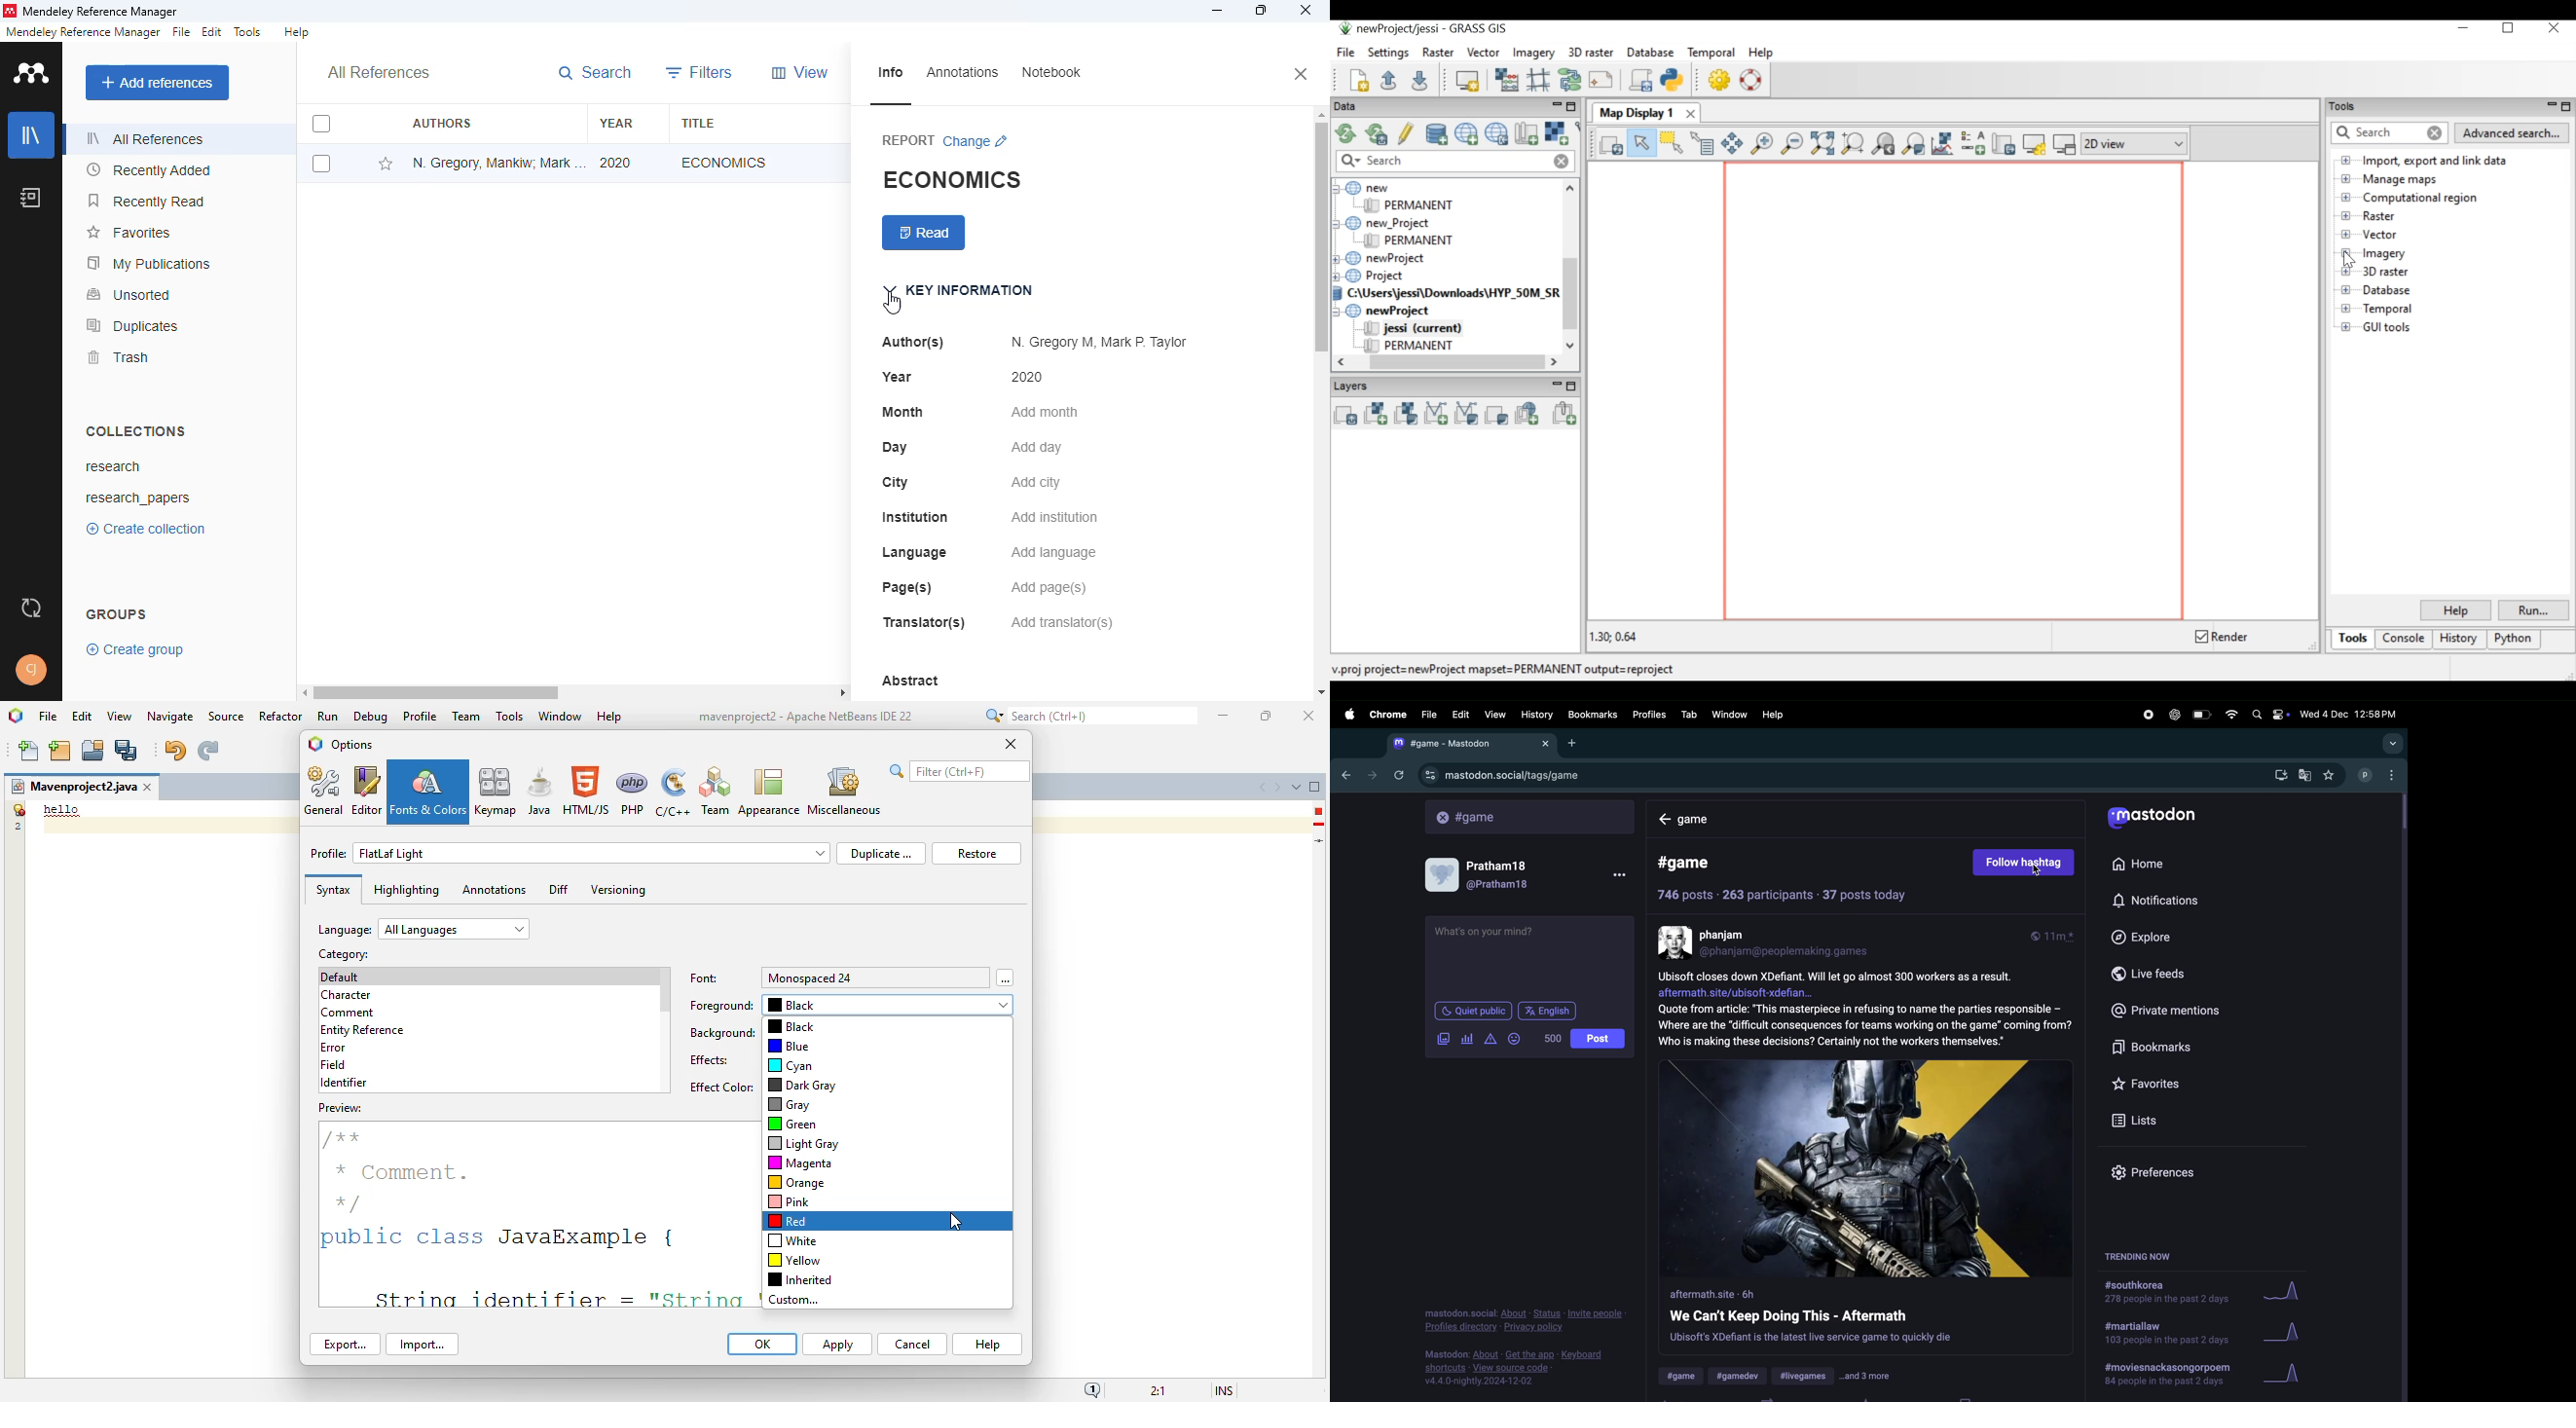 This screenshot has width=2576, height=1428. What do you see at coordinates (988, 1345) in the screenshot?
I see `help` at bounding box center [988, 1345].